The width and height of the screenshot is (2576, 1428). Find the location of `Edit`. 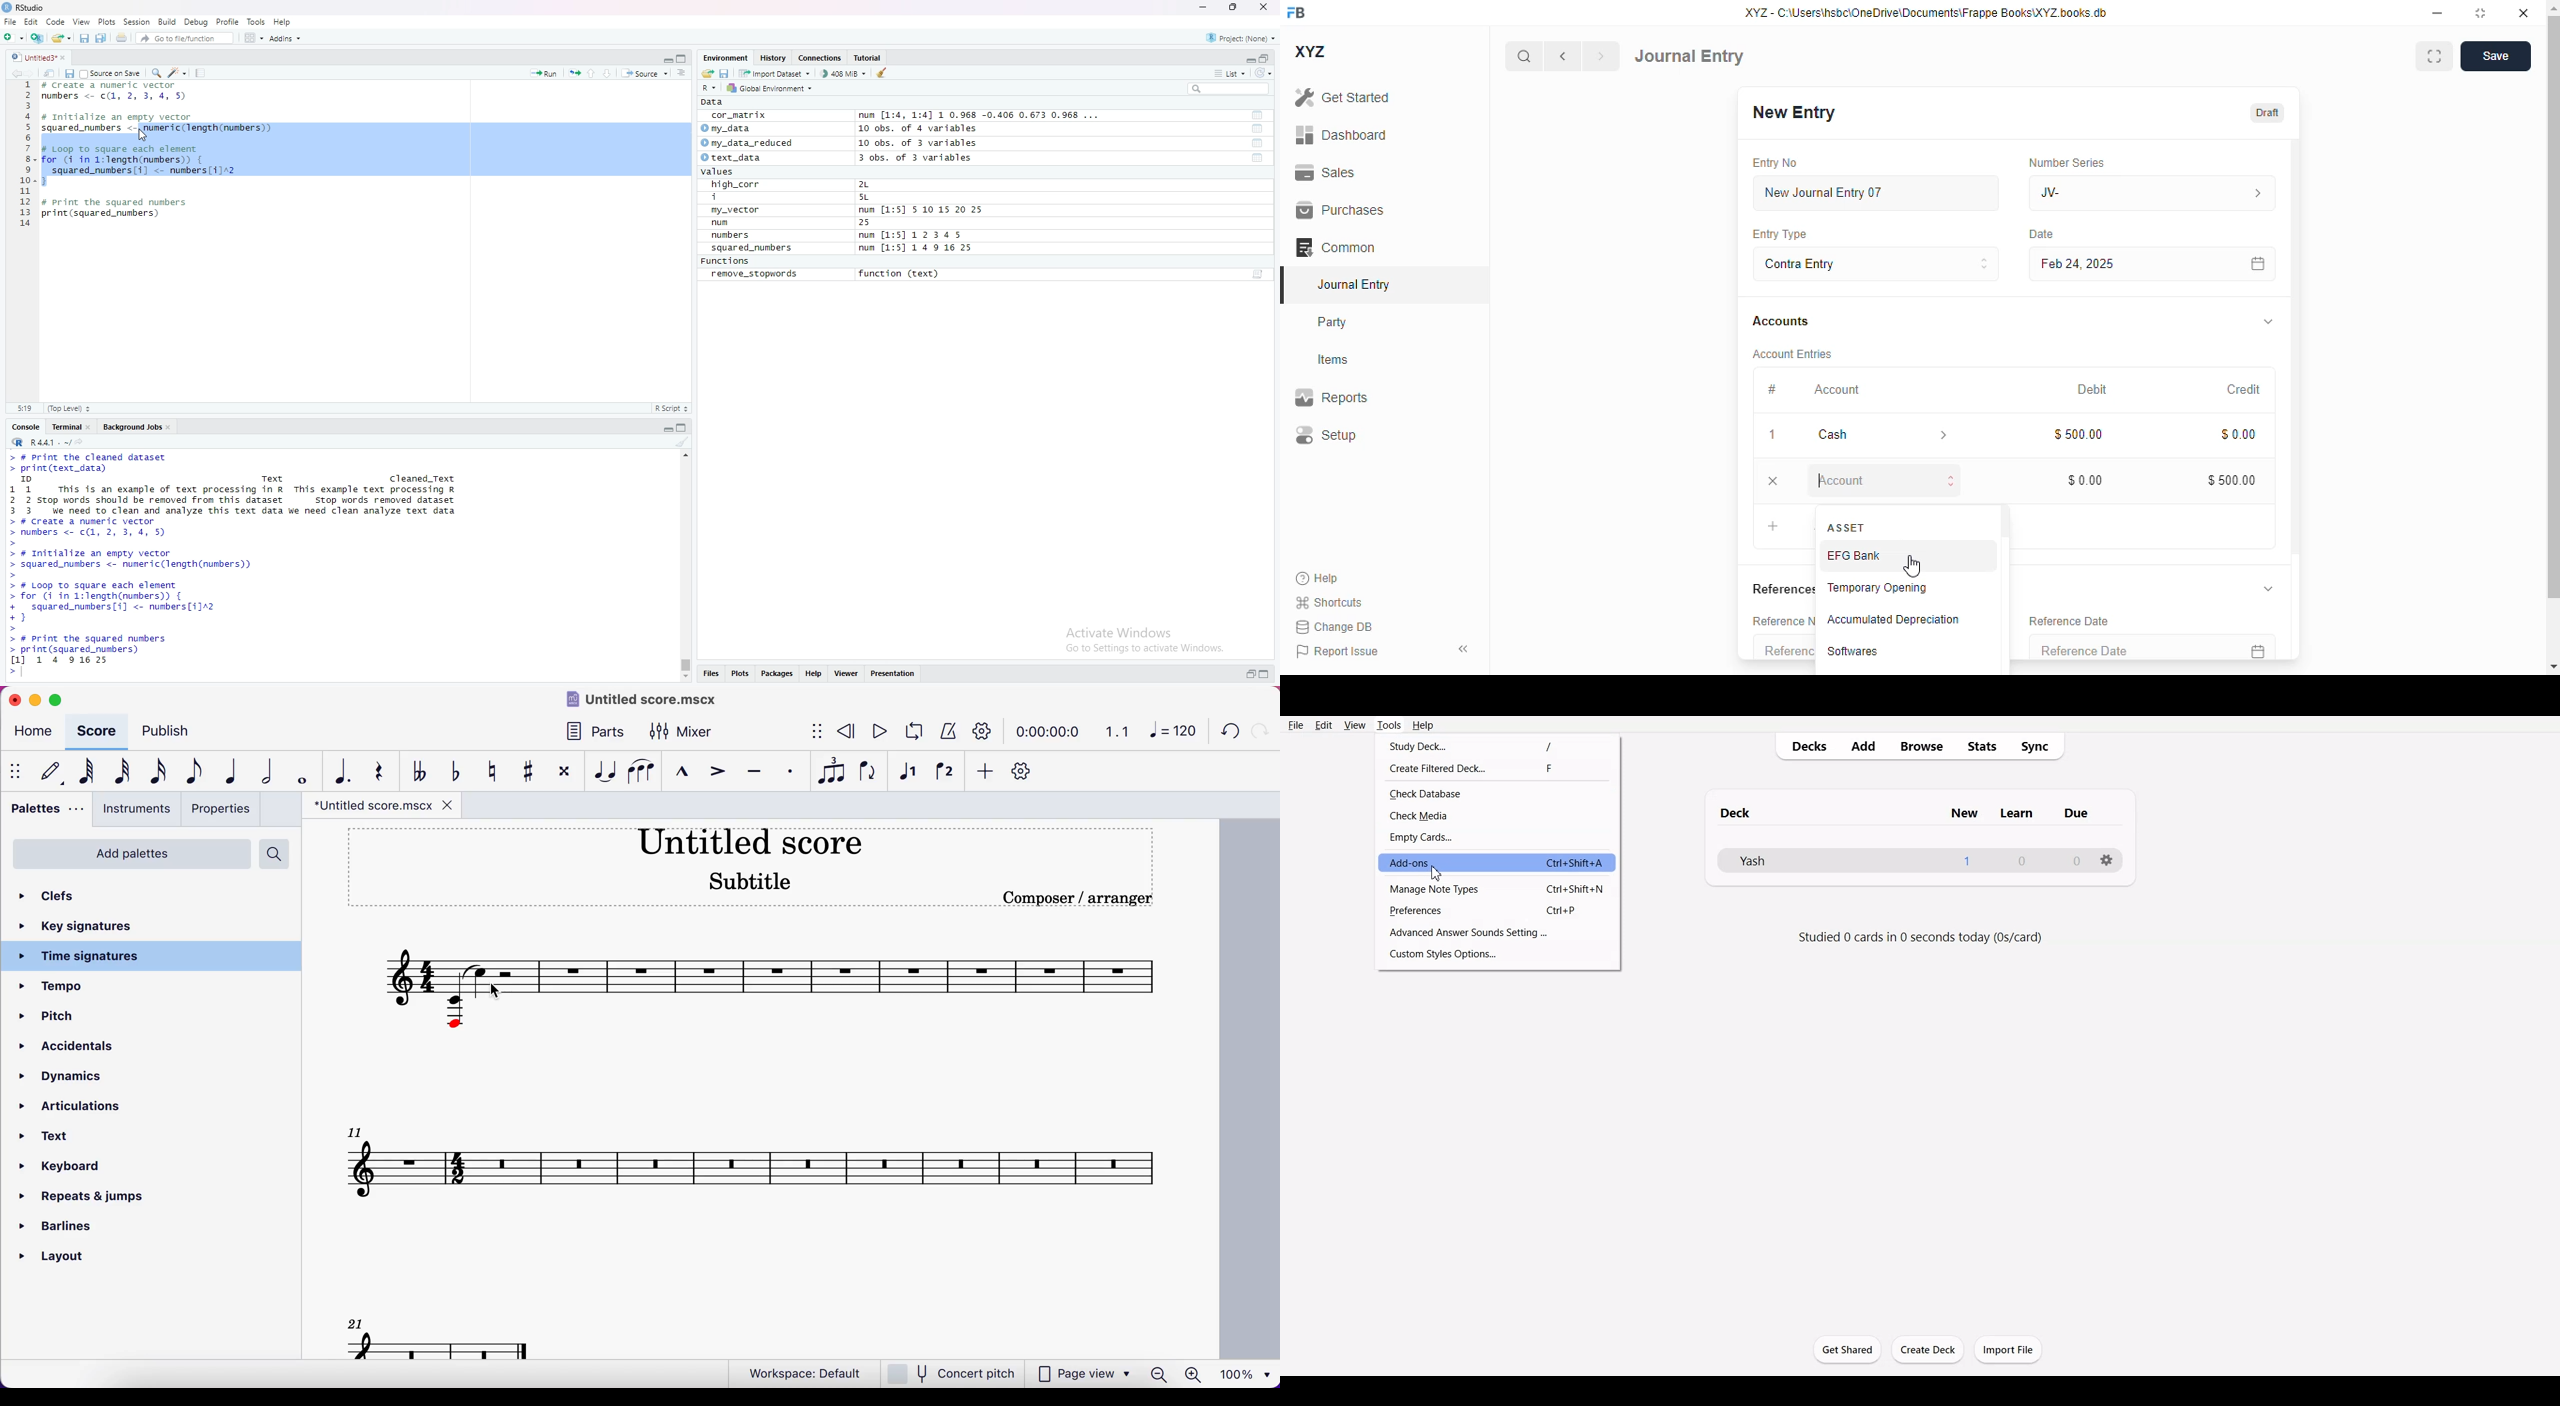

Edit is located at coordinates (31, 21).